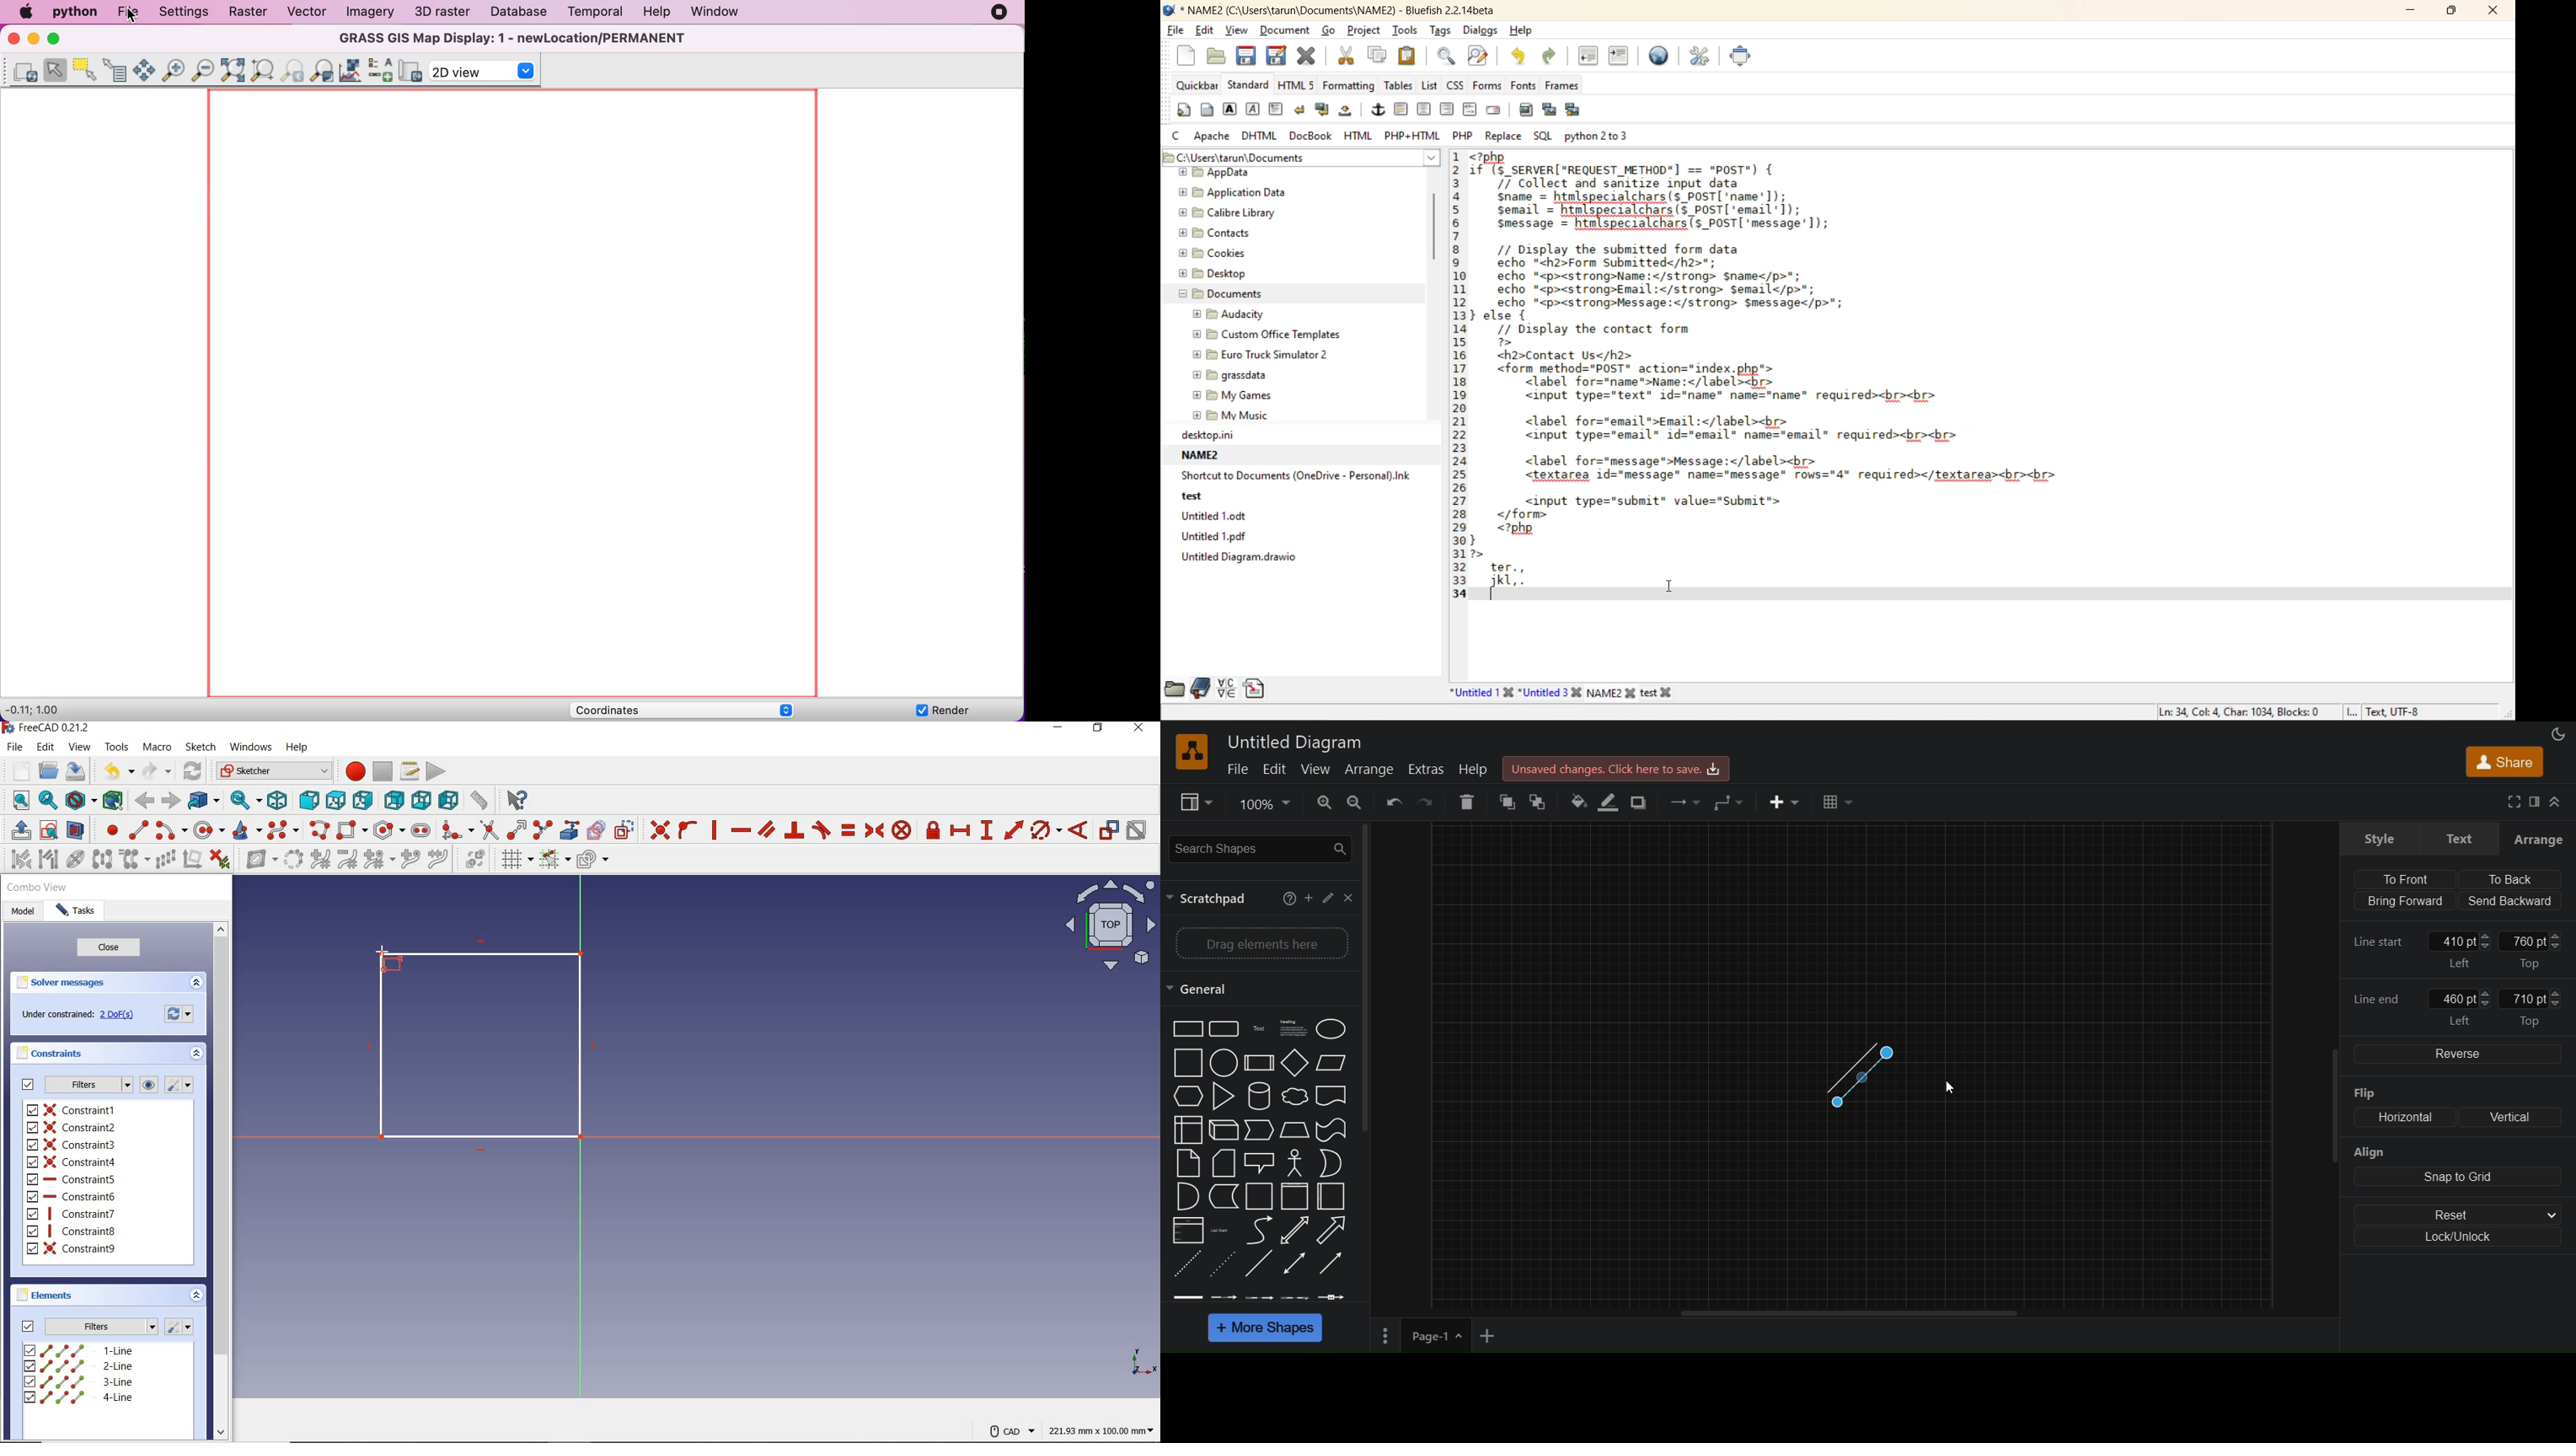 This screenshot has height=1456, width=2576. What do you see at coordinates (1294, 1196) in the screenshot?
I see `Vertical container` at bounding box center [1294, 1196].